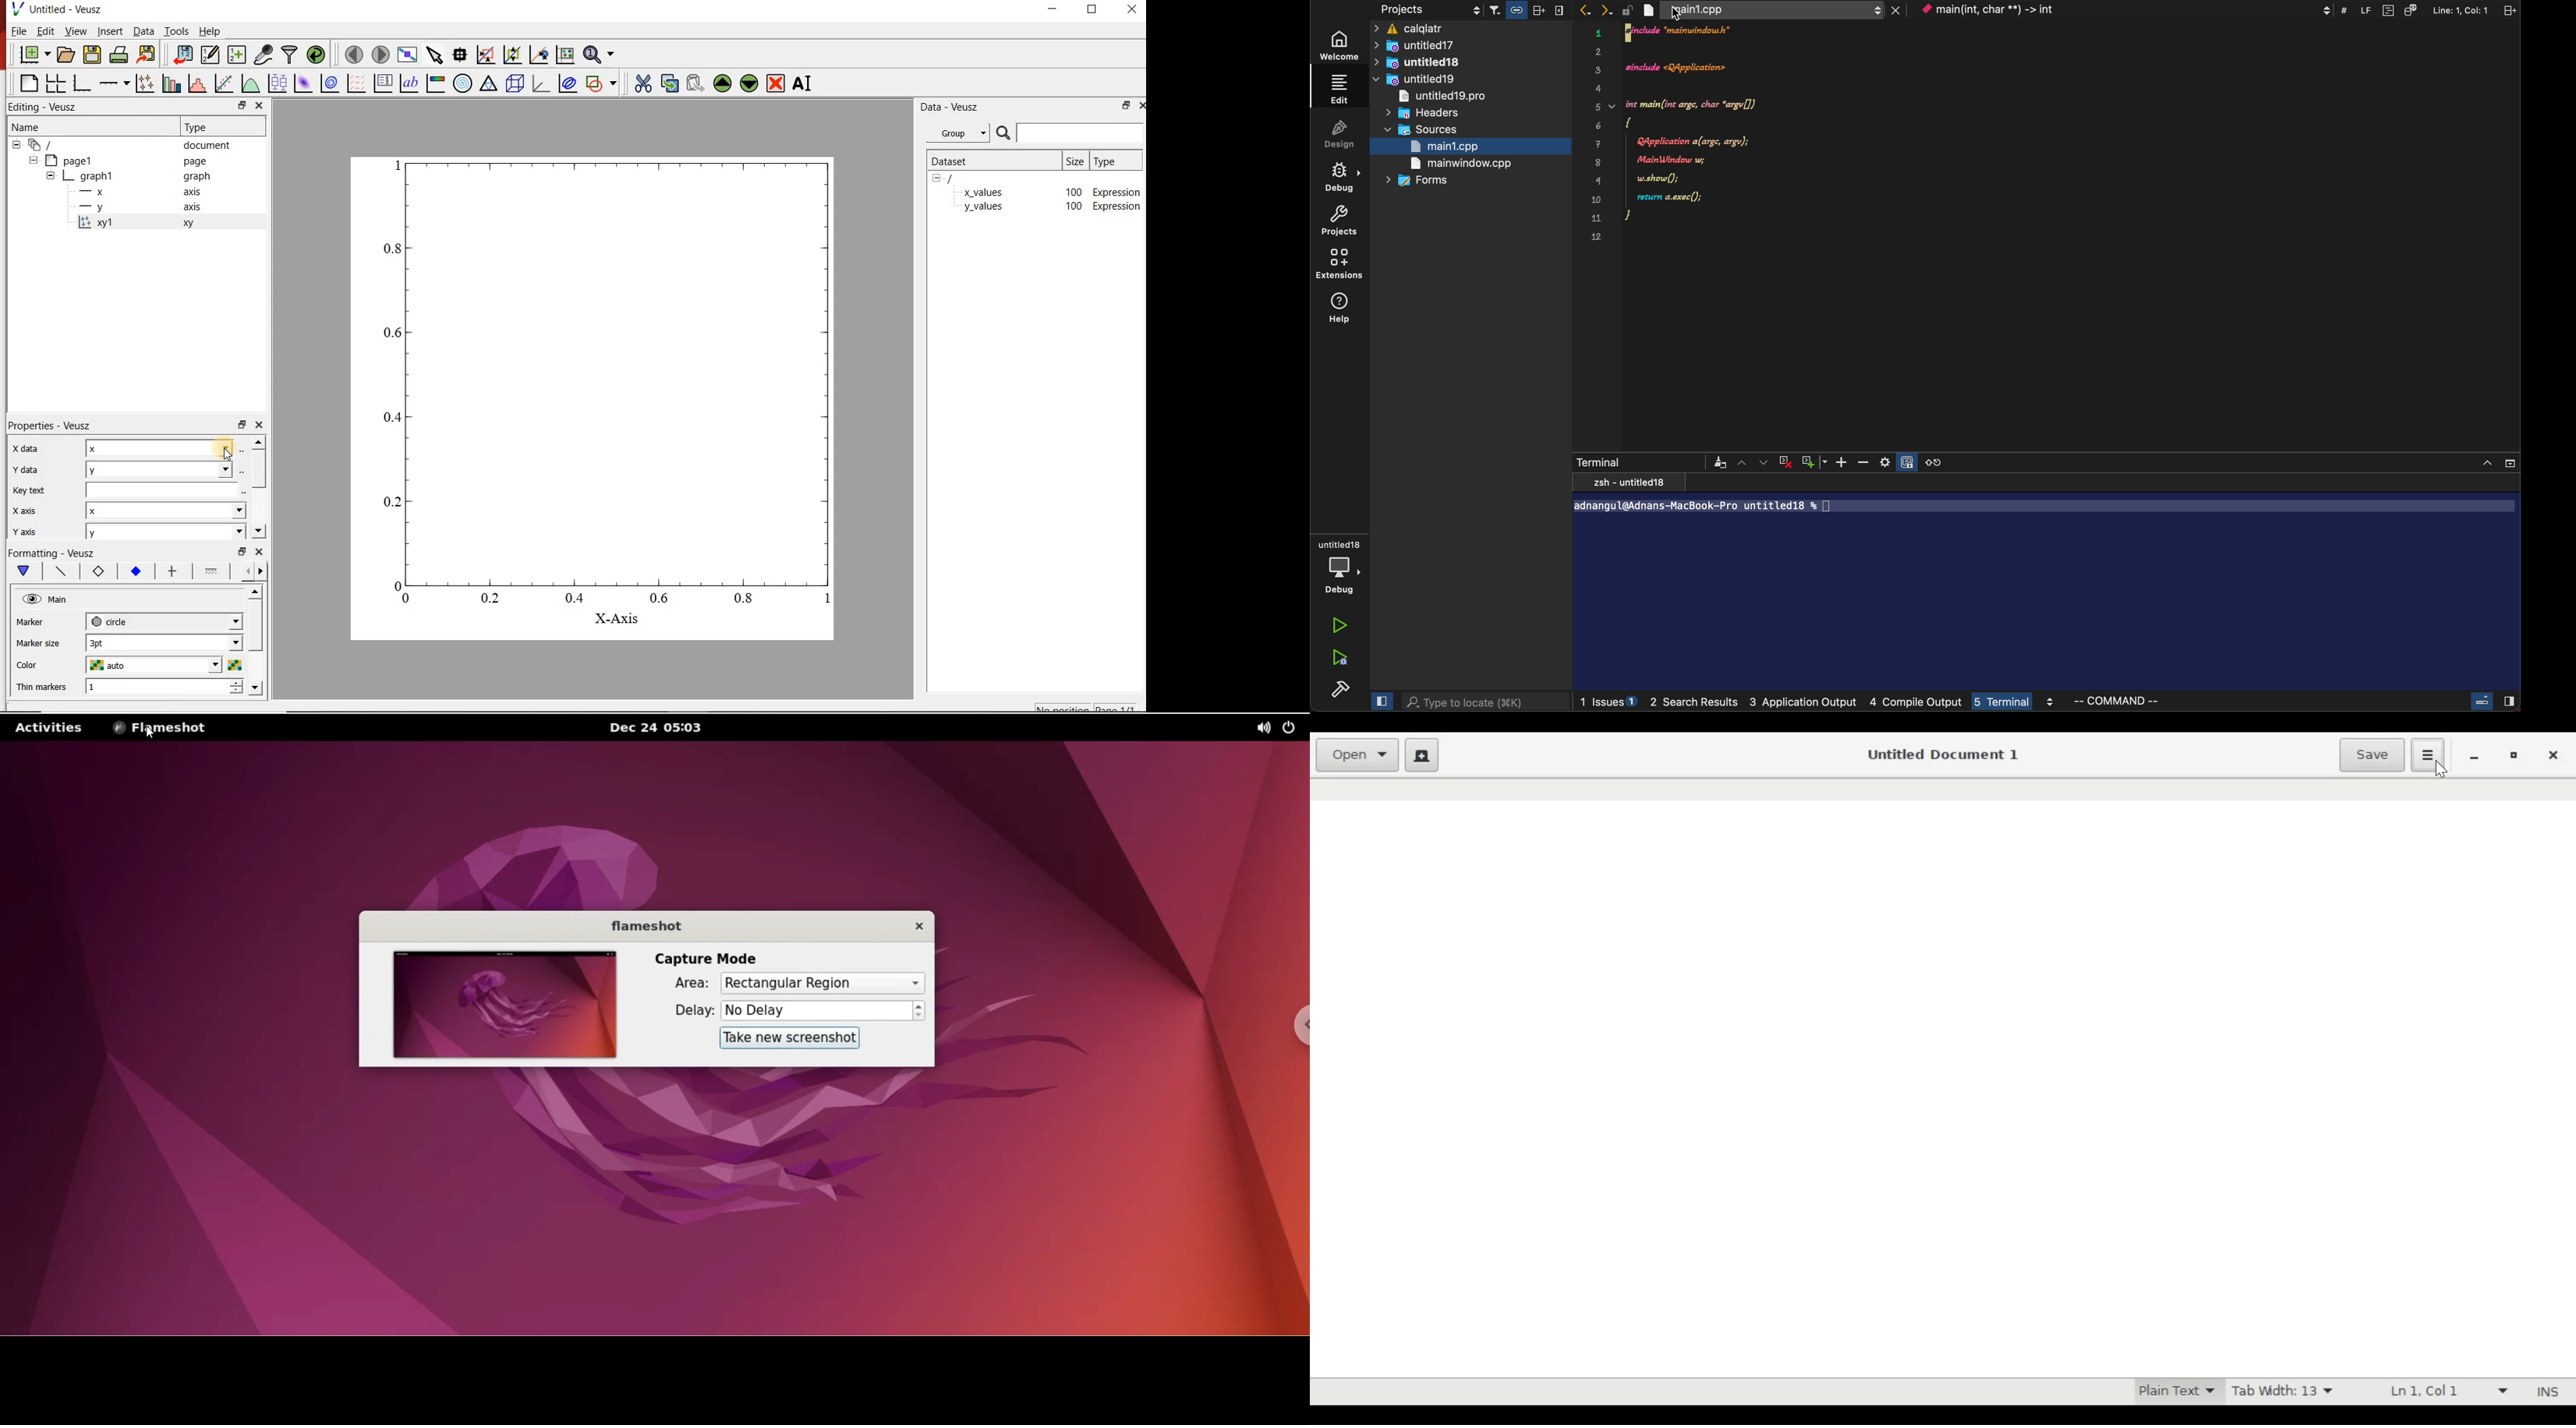  Describe the element at coordinates (115, 83) in the screenshot. I see `add axis on the plot` at that location.